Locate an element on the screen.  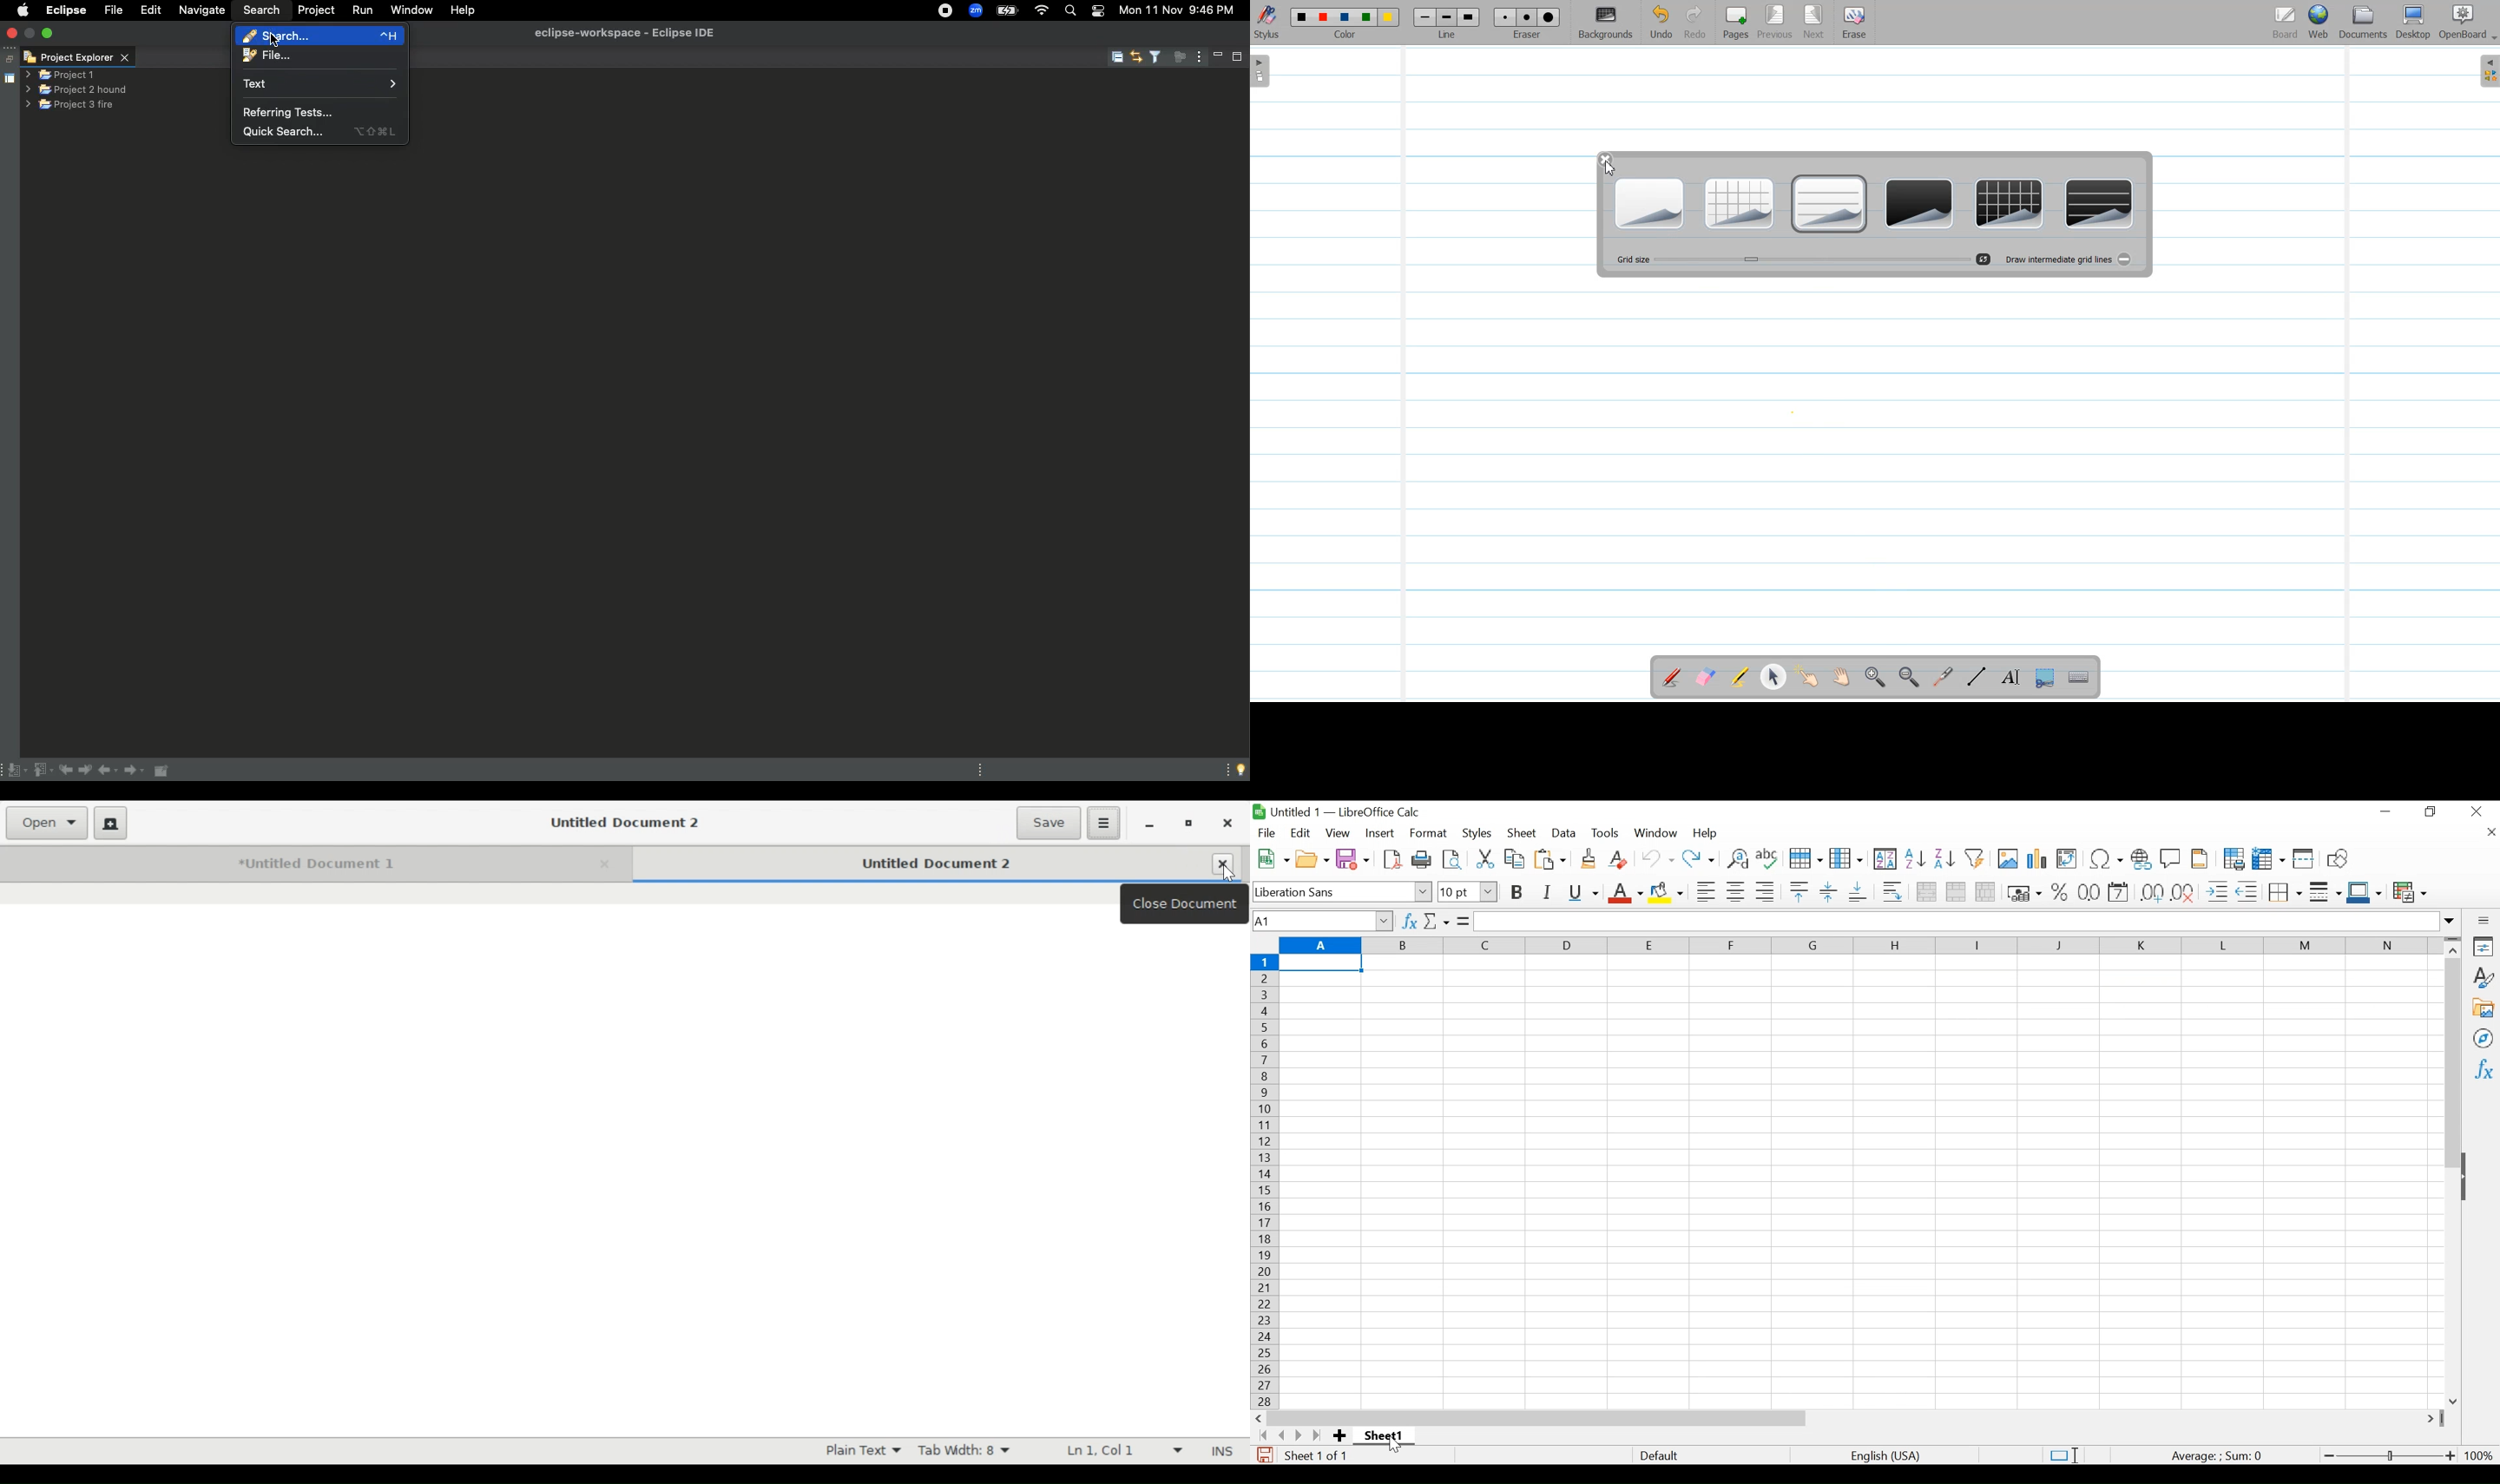
Project is located at coordinates (319, 10).